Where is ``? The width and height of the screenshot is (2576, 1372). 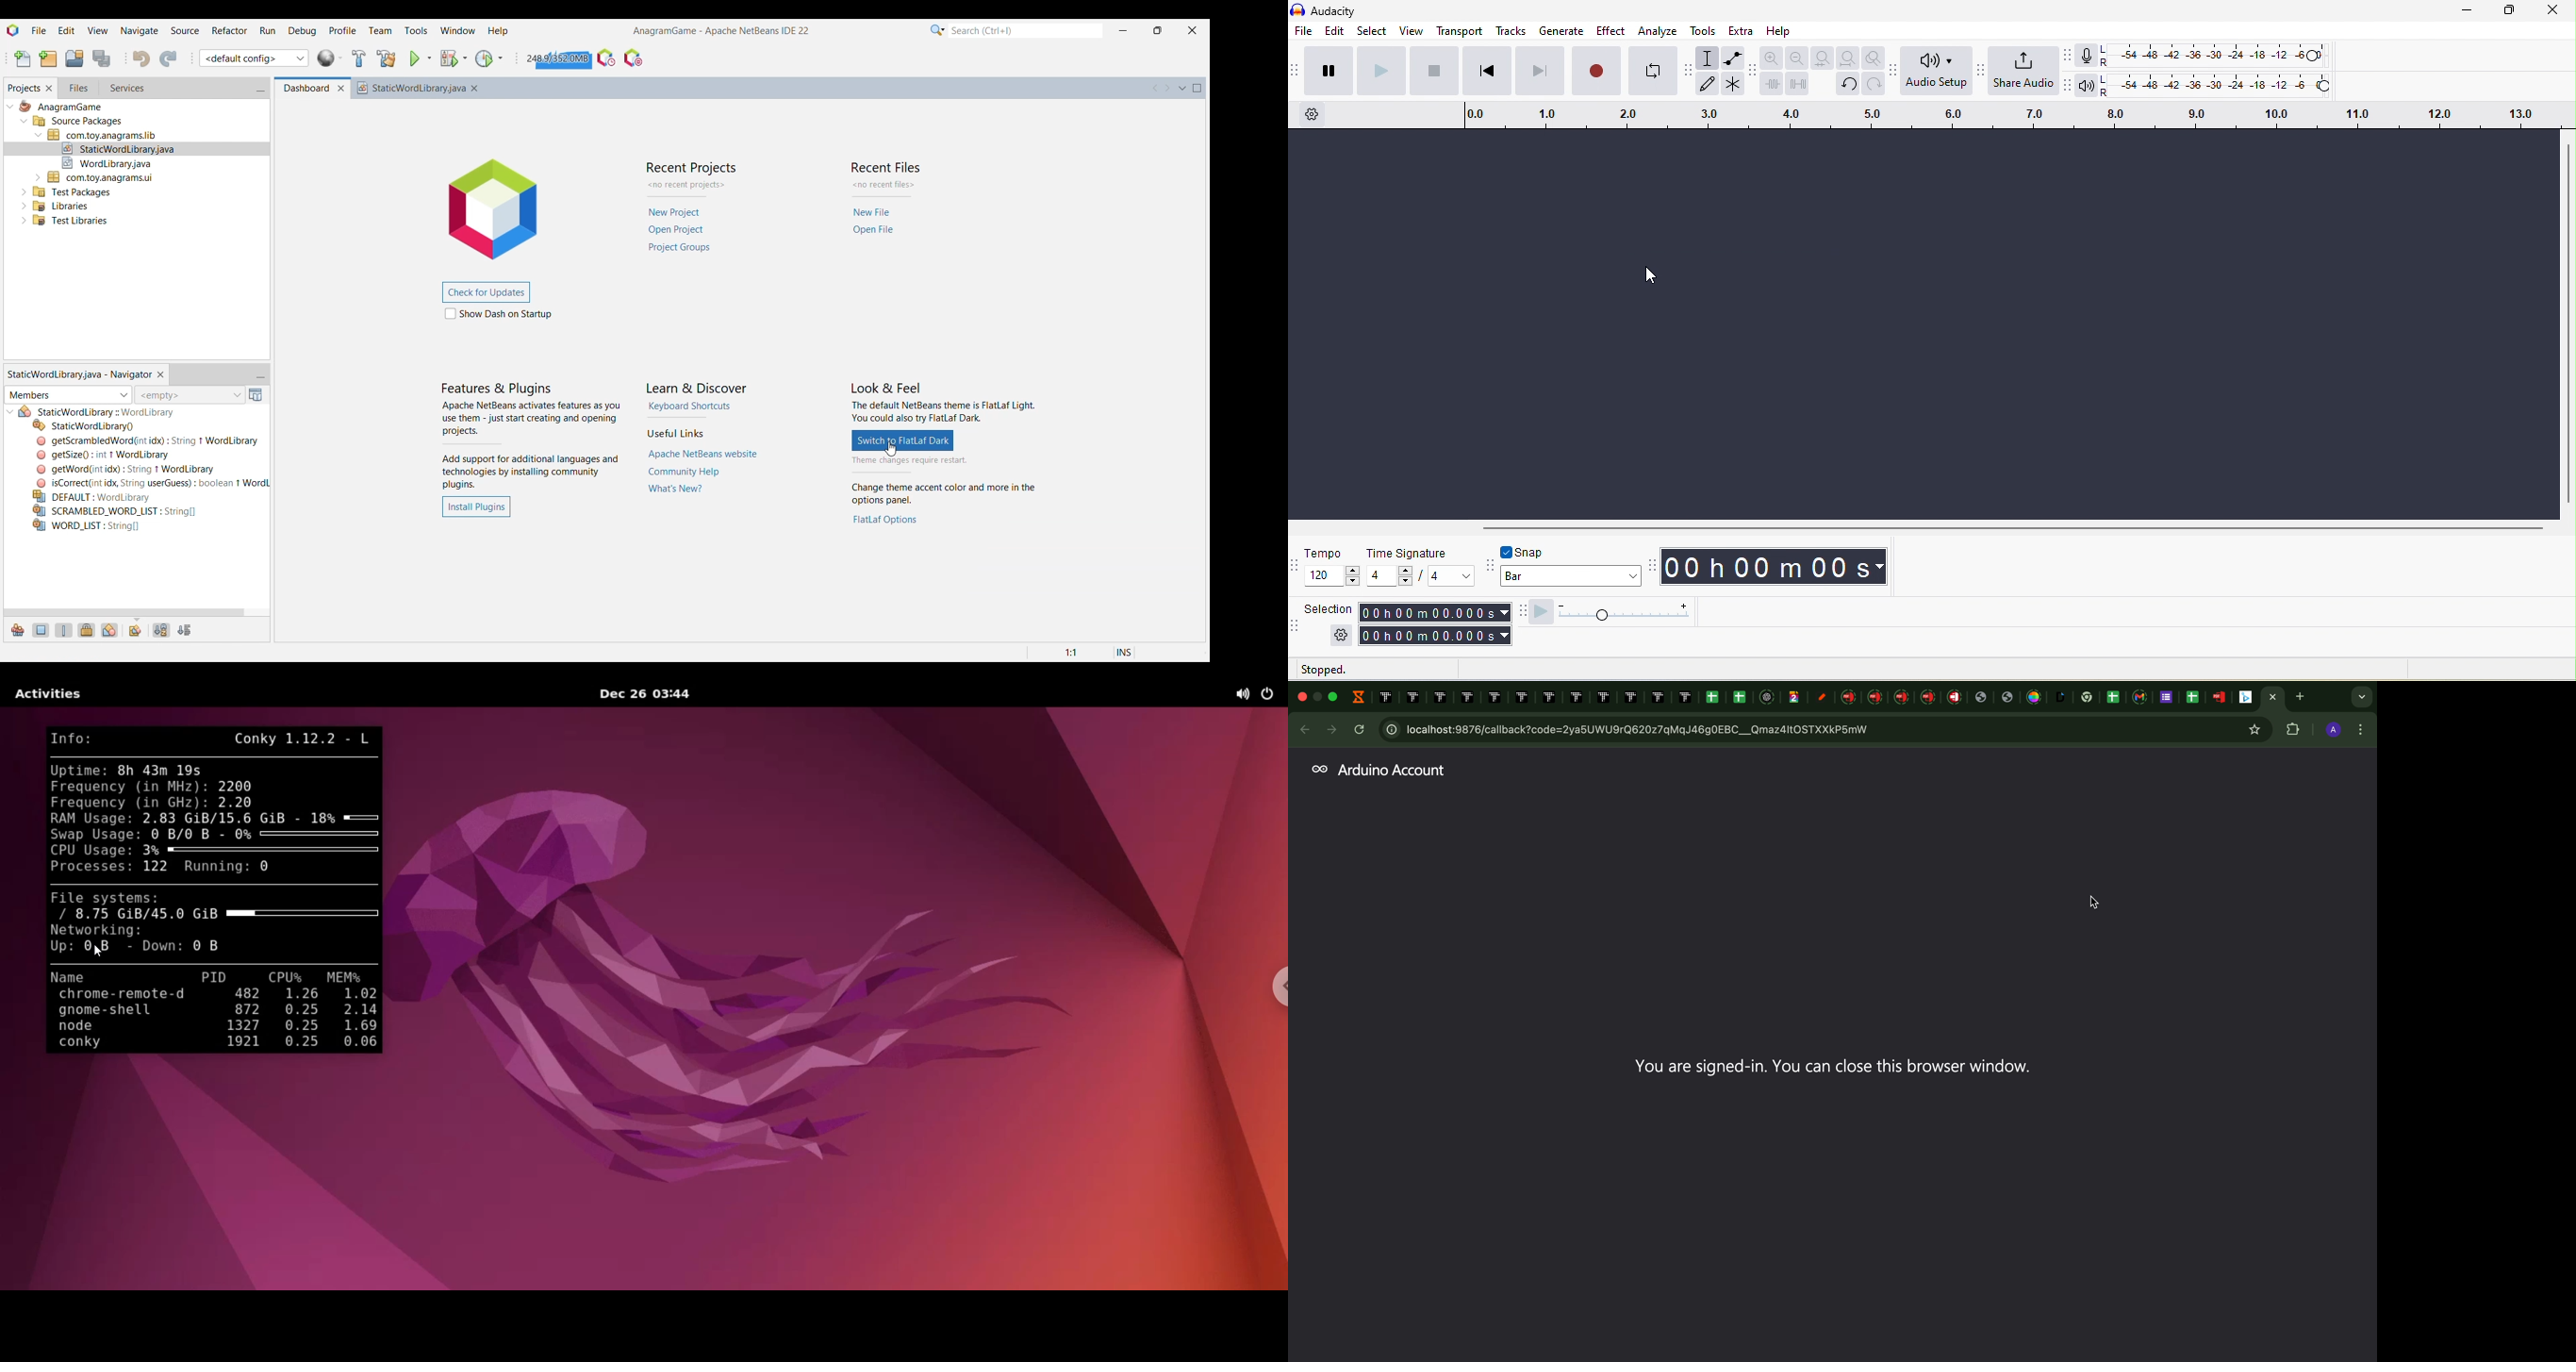  is located at coordinates (130, 468).